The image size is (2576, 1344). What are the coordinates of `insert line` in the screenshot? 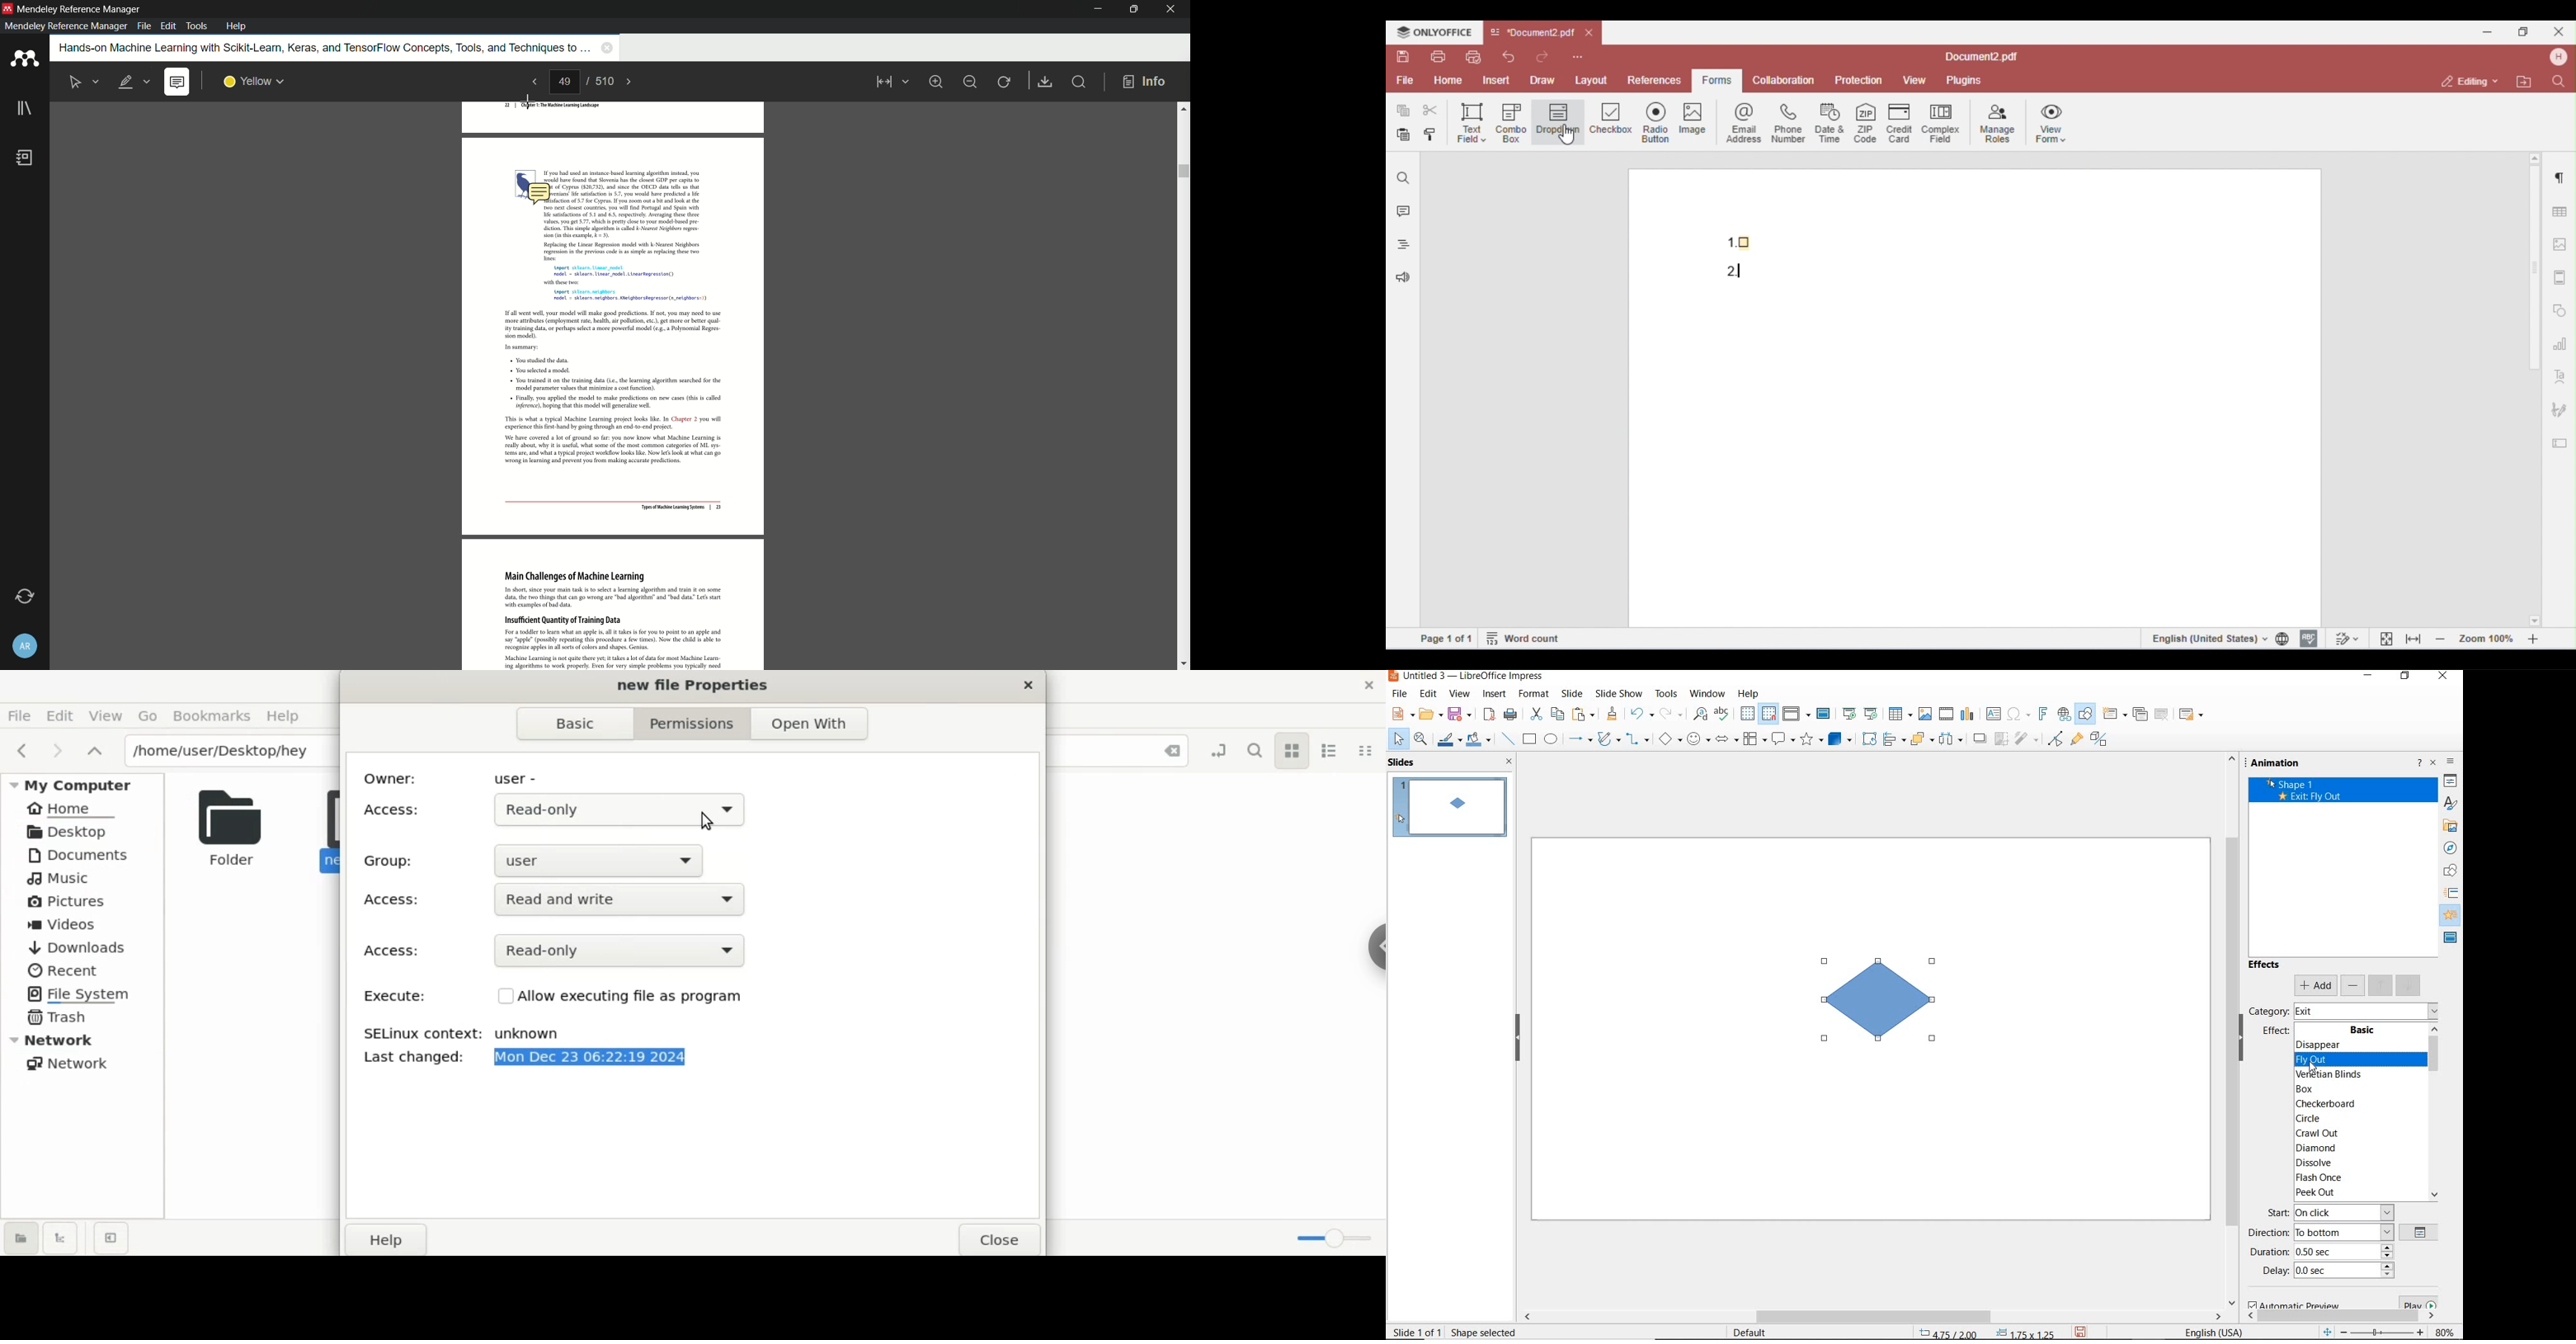 It's located at (1508, 738).